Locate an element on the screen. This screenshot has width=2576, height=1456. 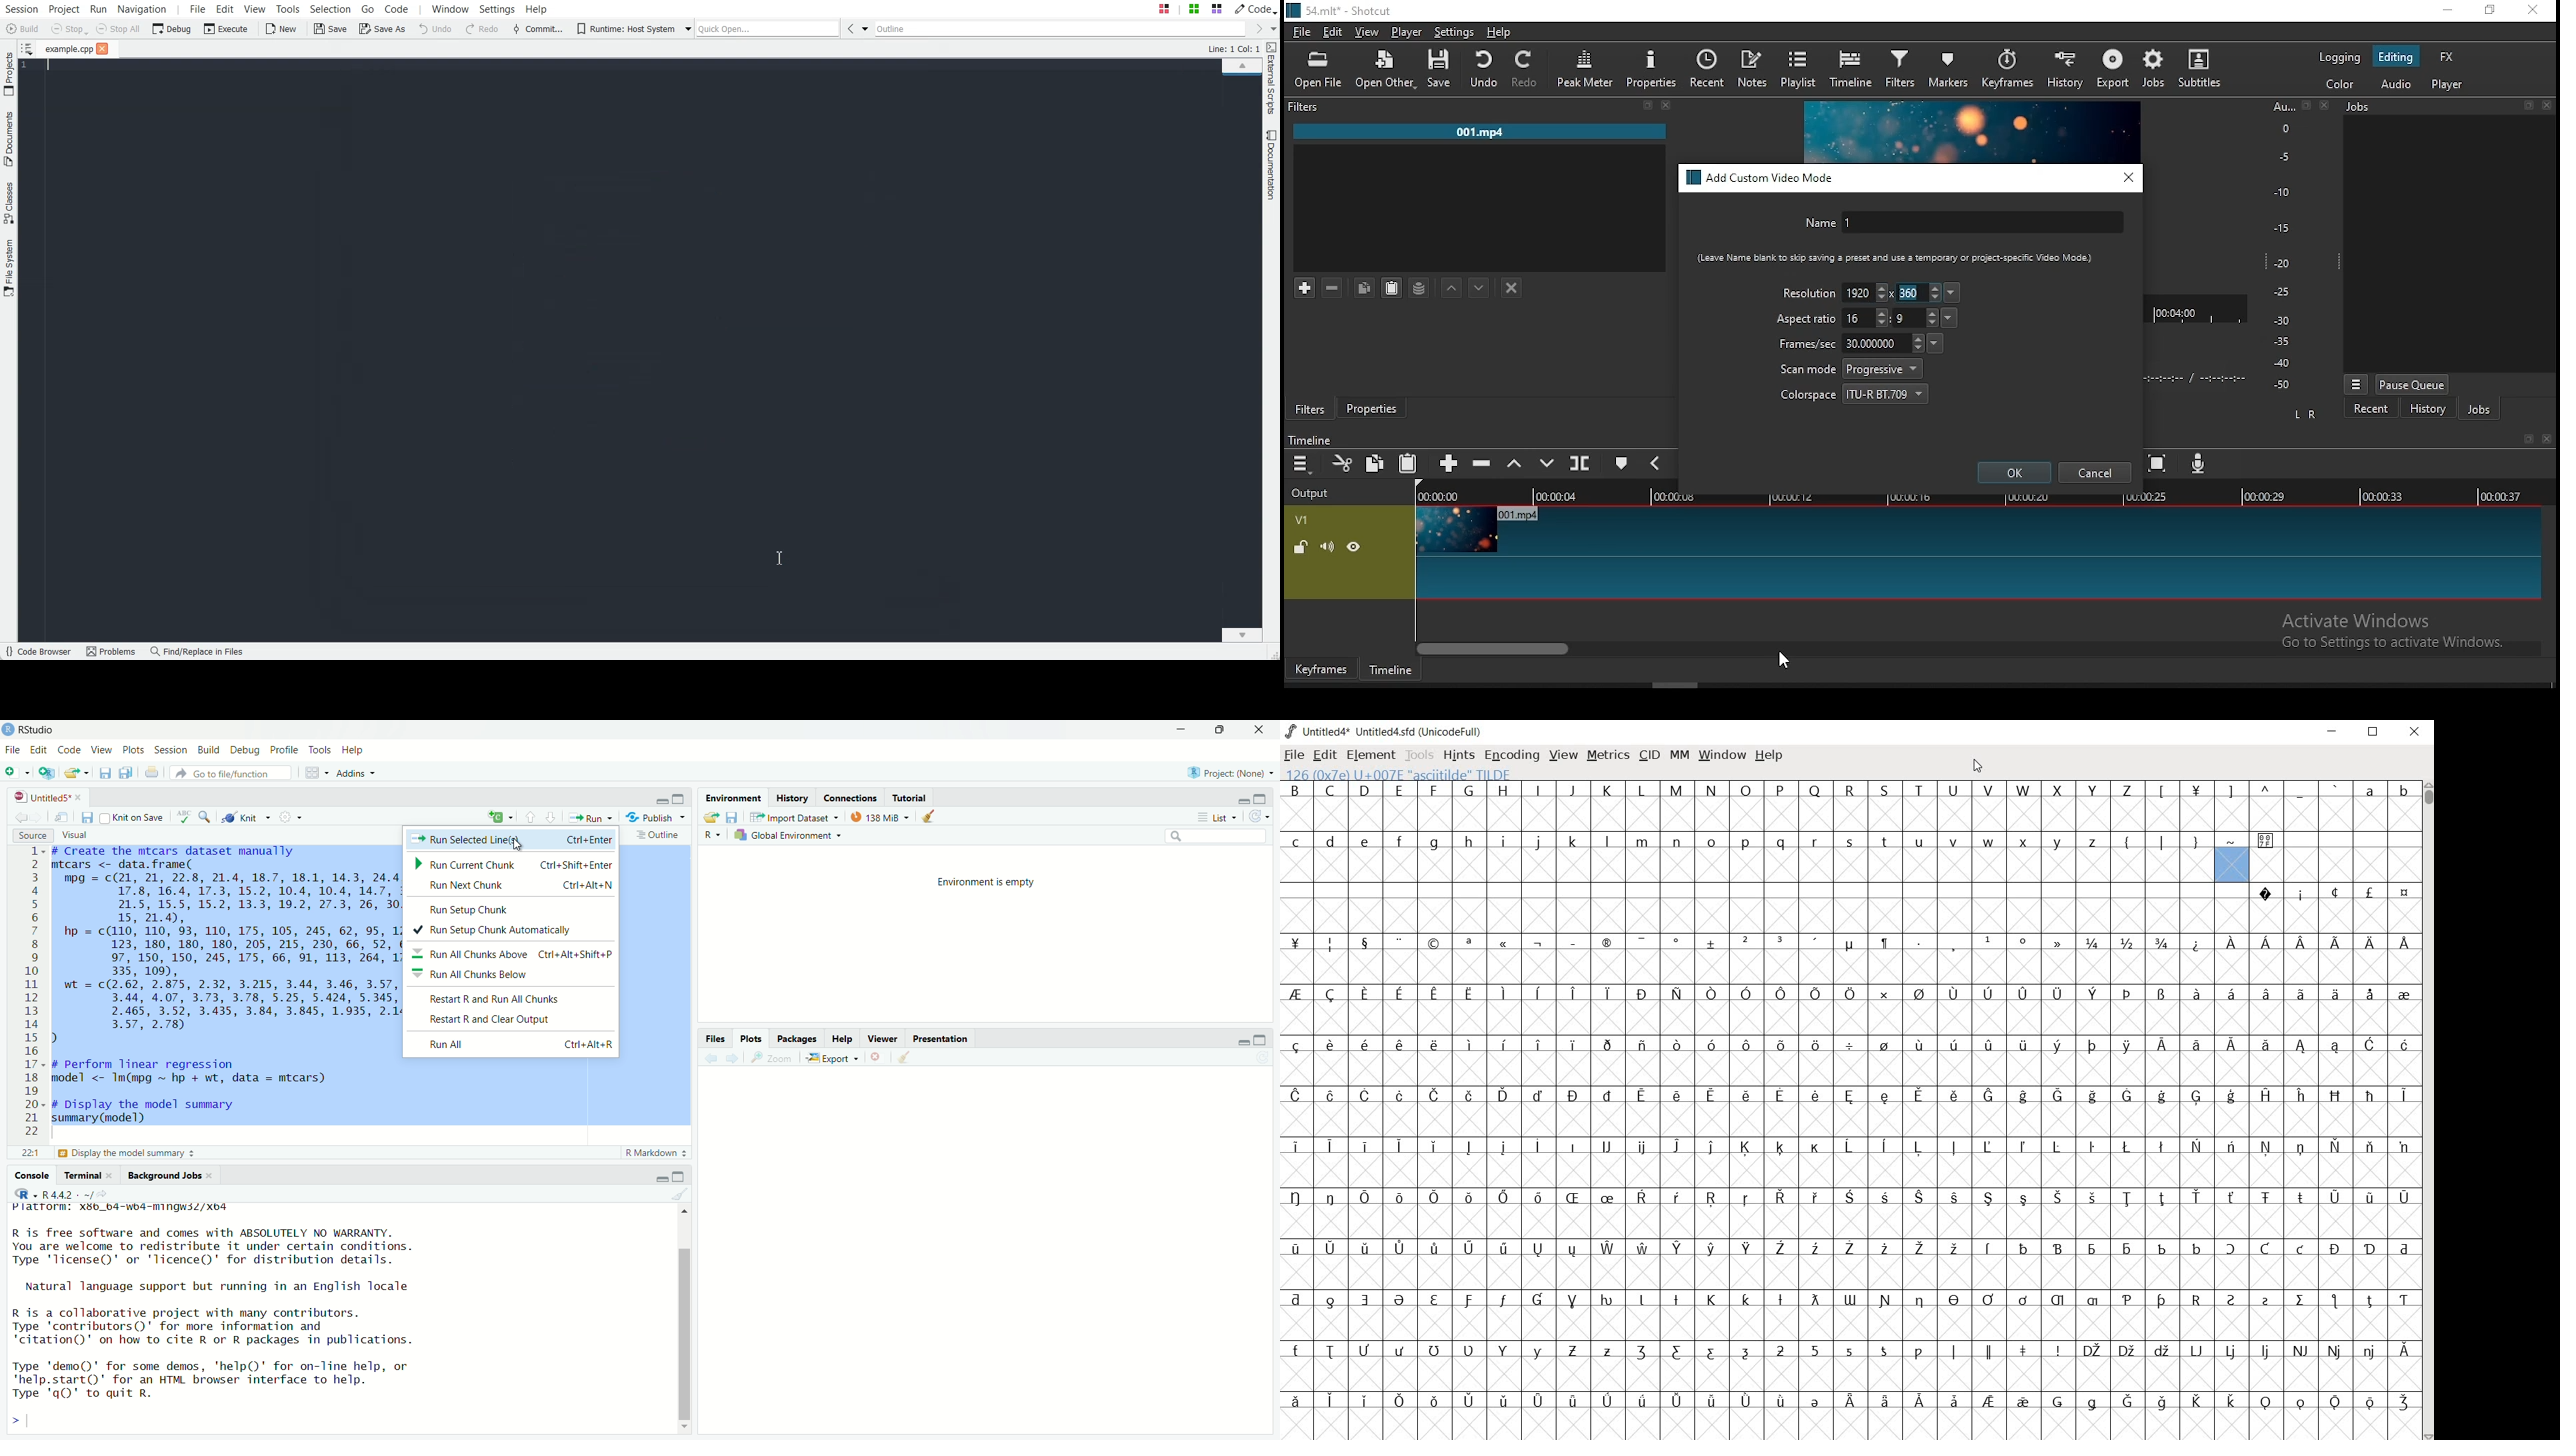
aspect ration presets is located at coordinates (1951, 318).